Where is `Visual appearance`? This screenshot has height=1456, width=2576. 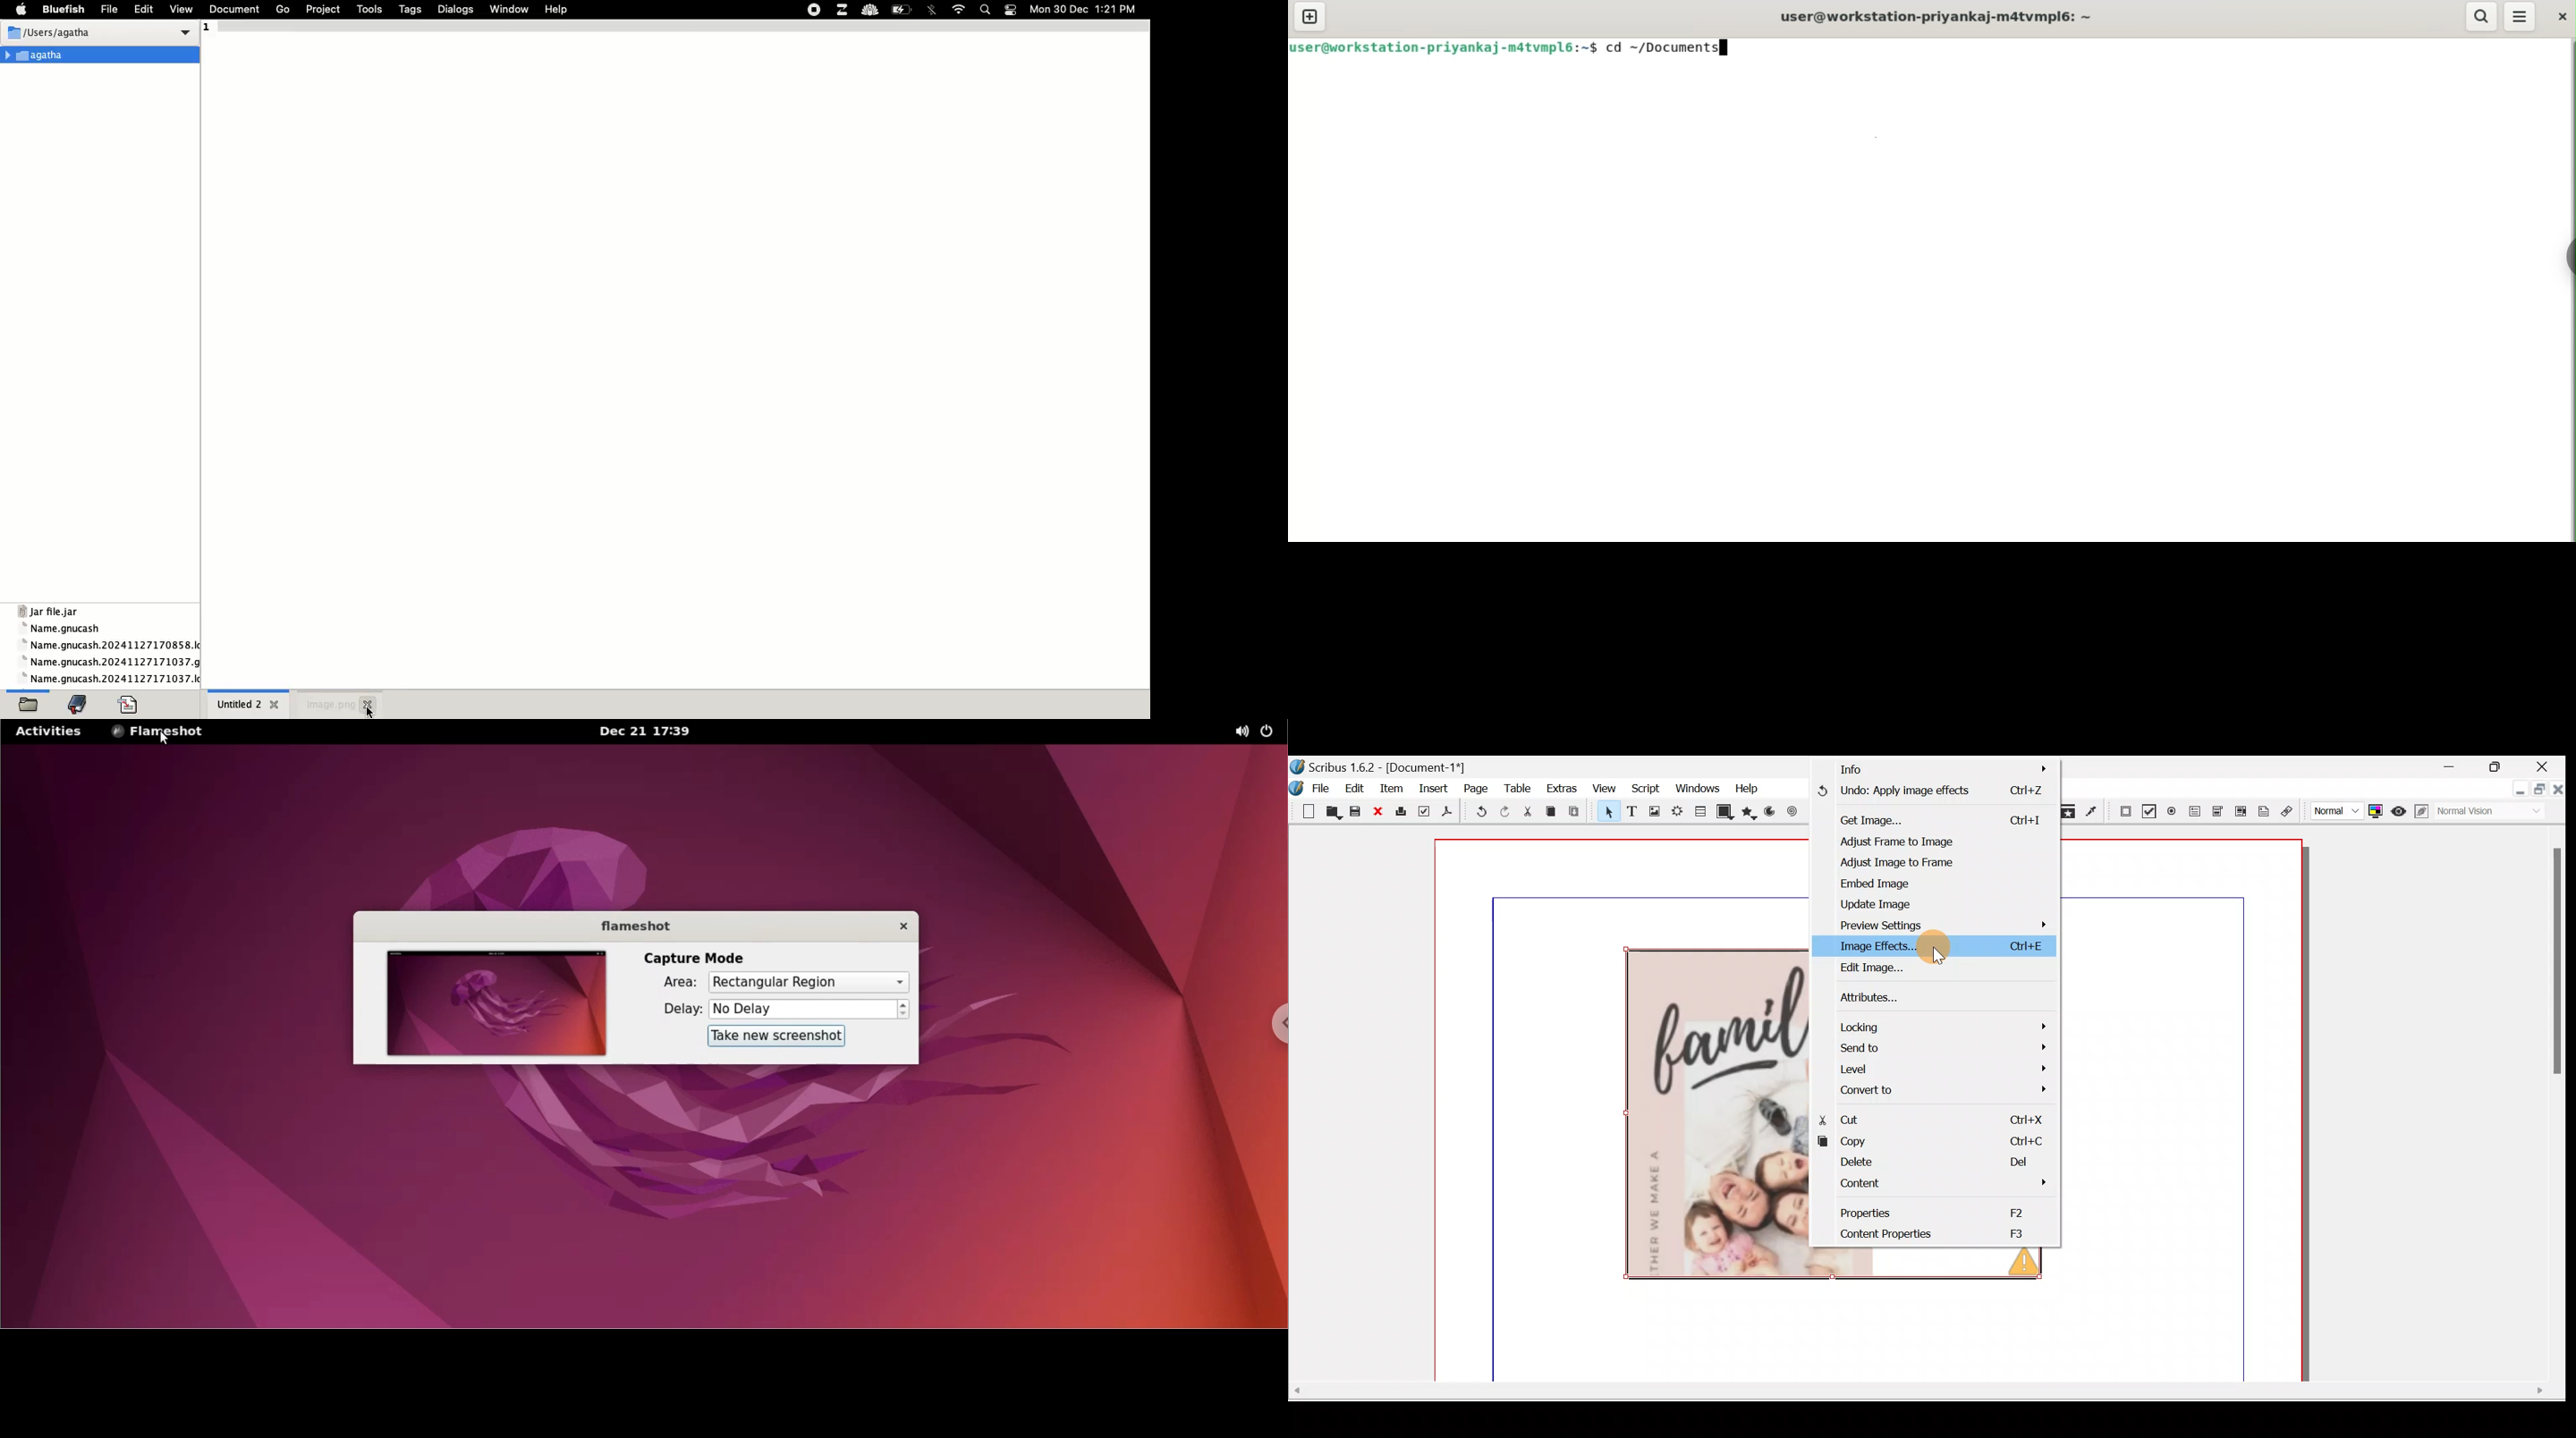 Visual appearance is located at coordinates (2478, 812).